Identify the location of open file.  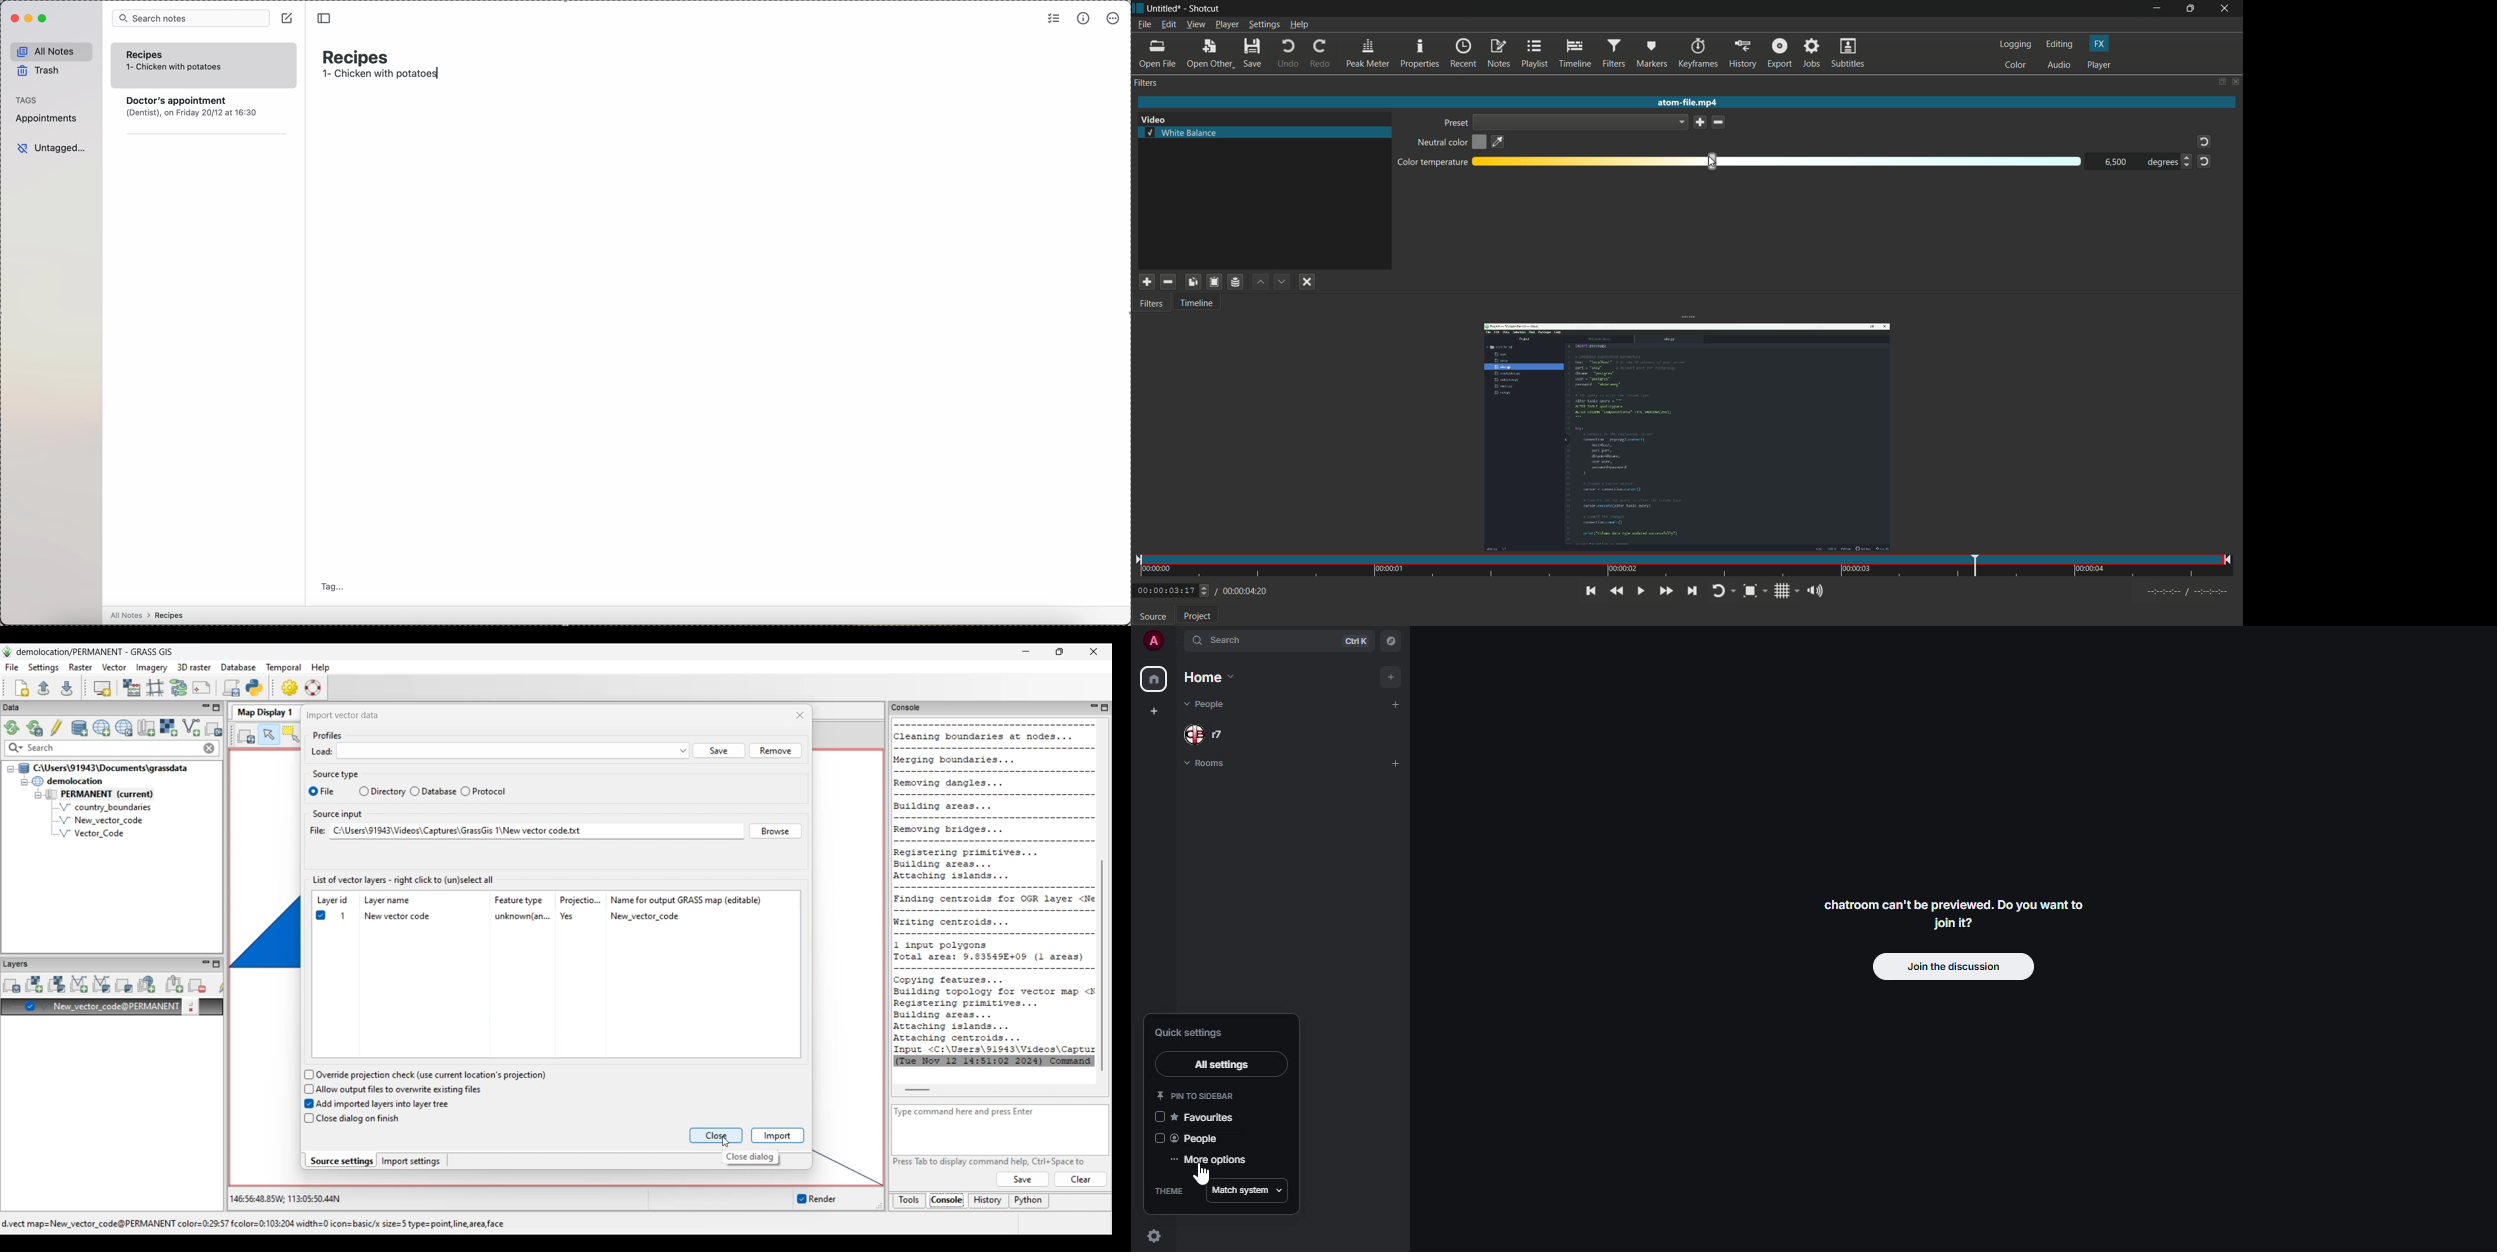
(1158, 53).